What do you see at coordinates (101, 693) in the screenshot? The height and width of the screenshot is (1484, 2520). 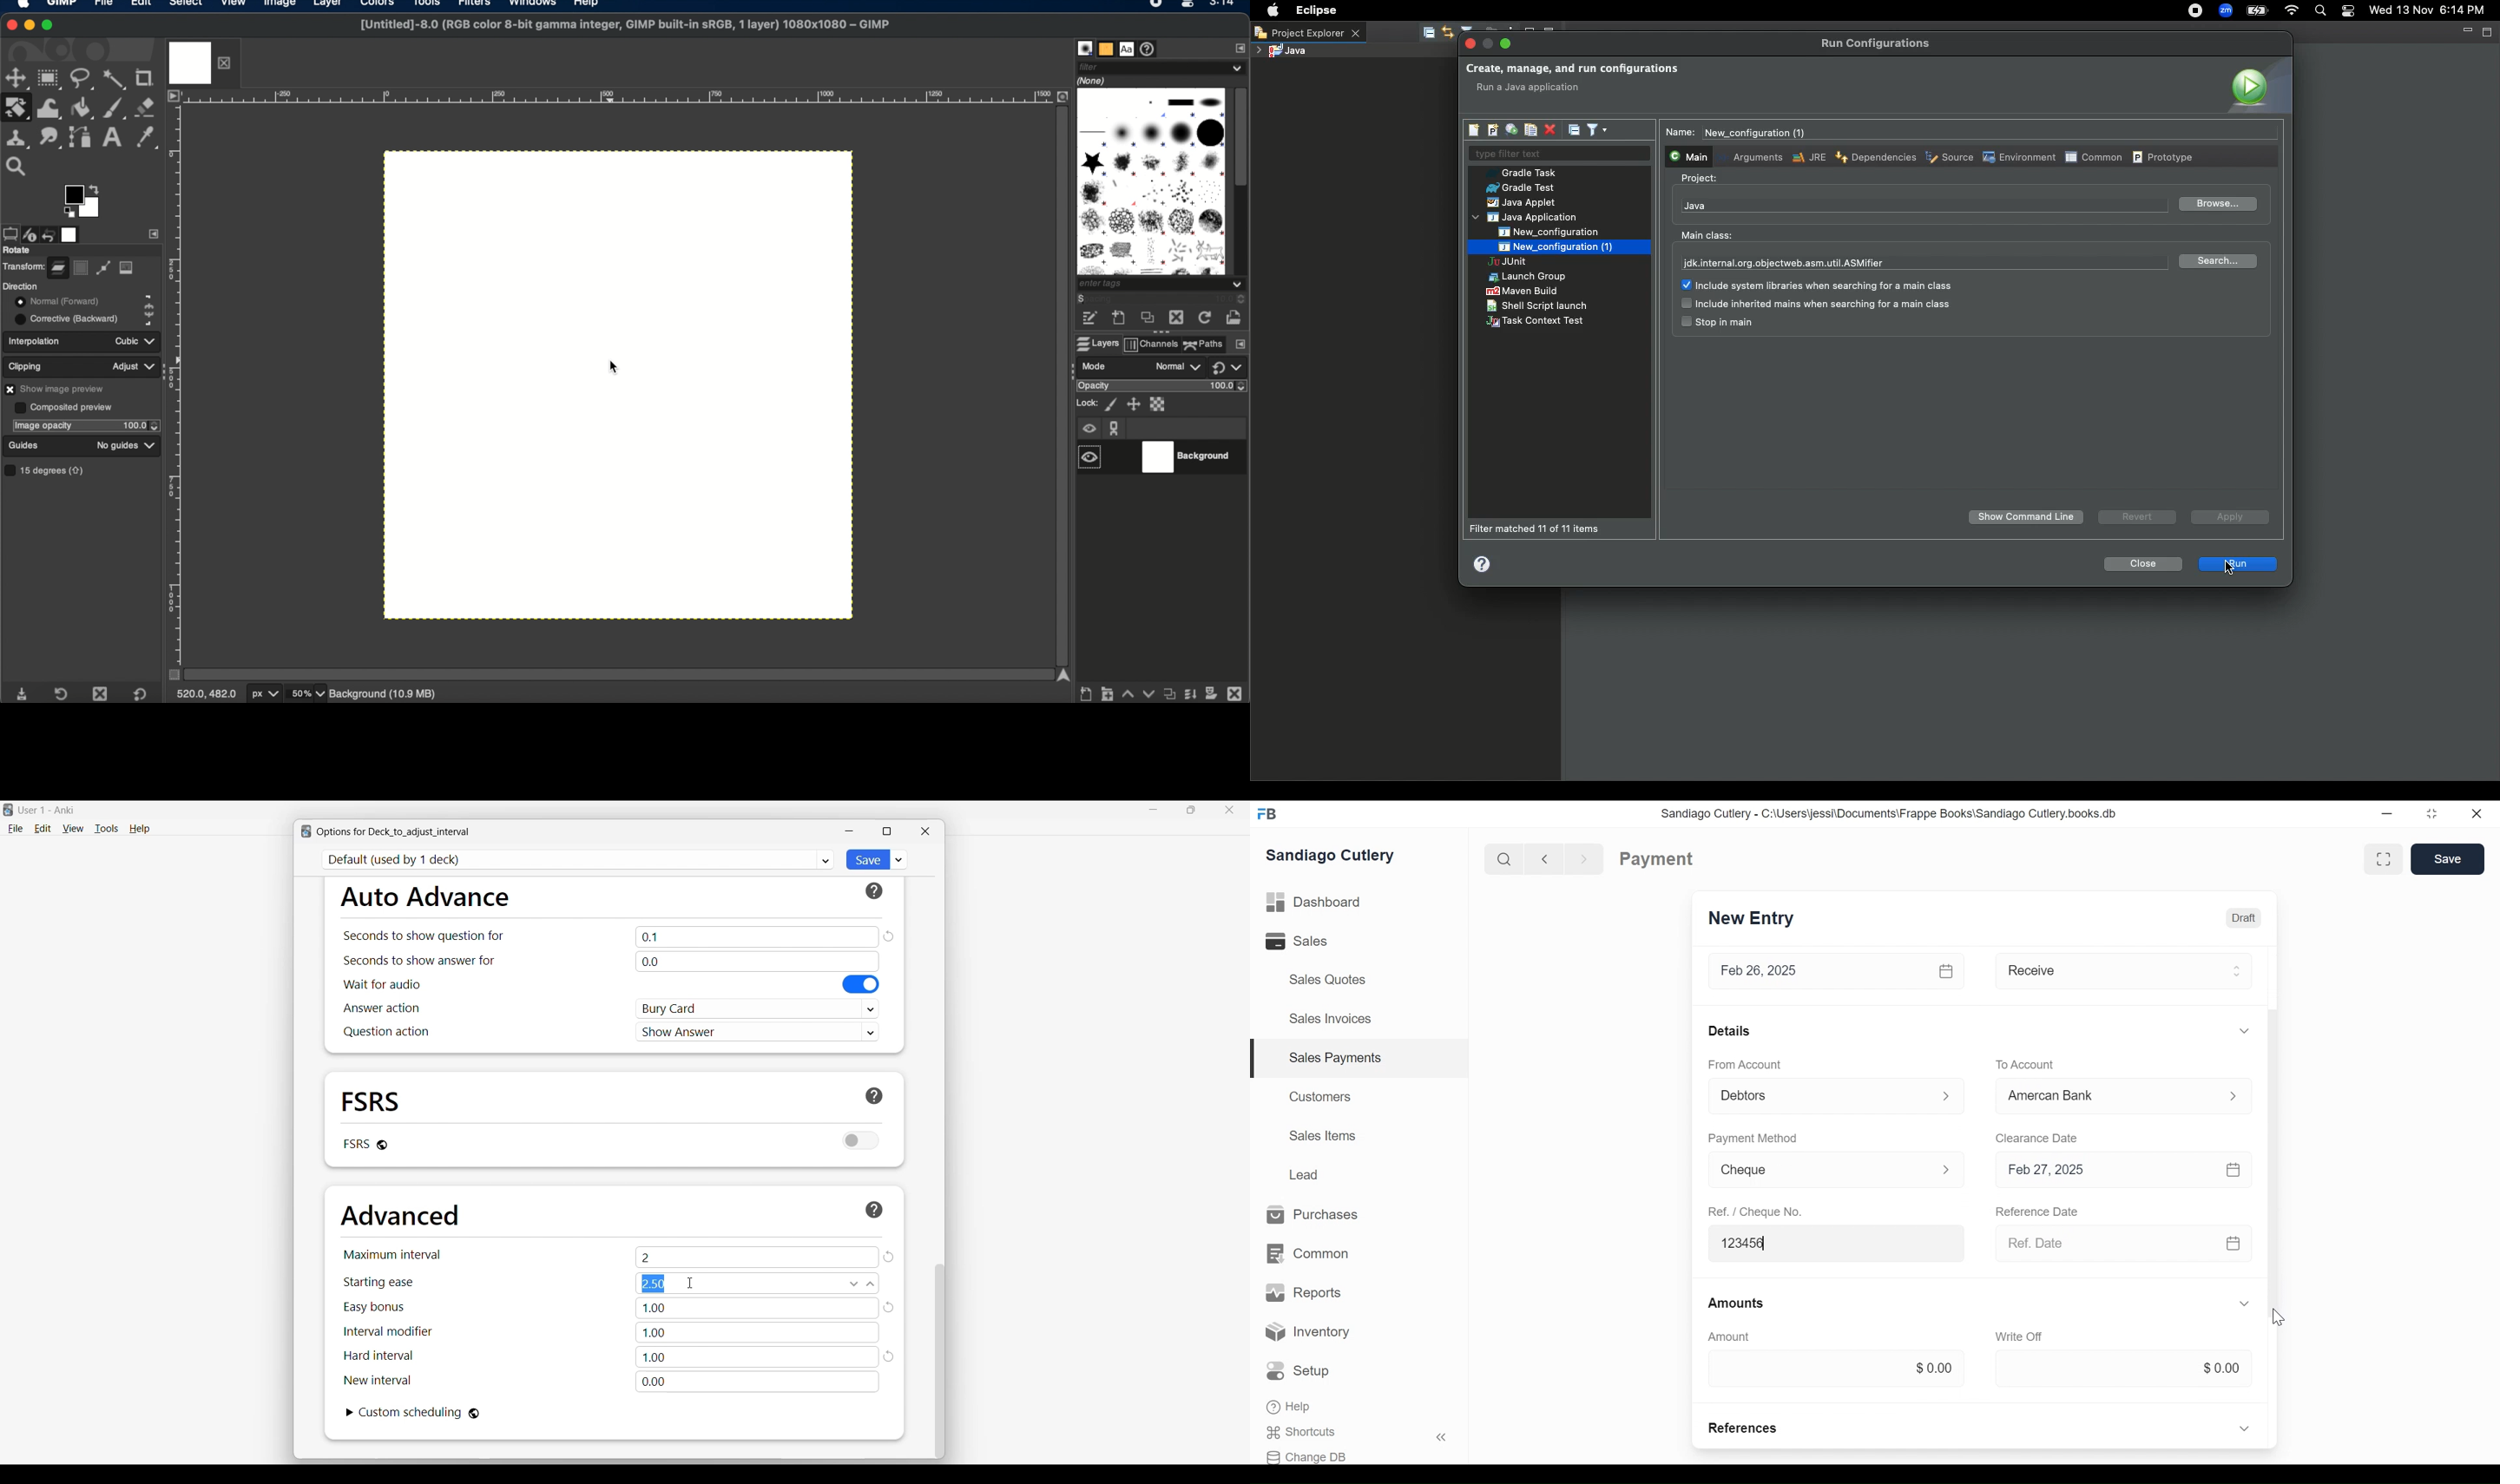 I see `delete tool preset` at bounding box center [101, 693].